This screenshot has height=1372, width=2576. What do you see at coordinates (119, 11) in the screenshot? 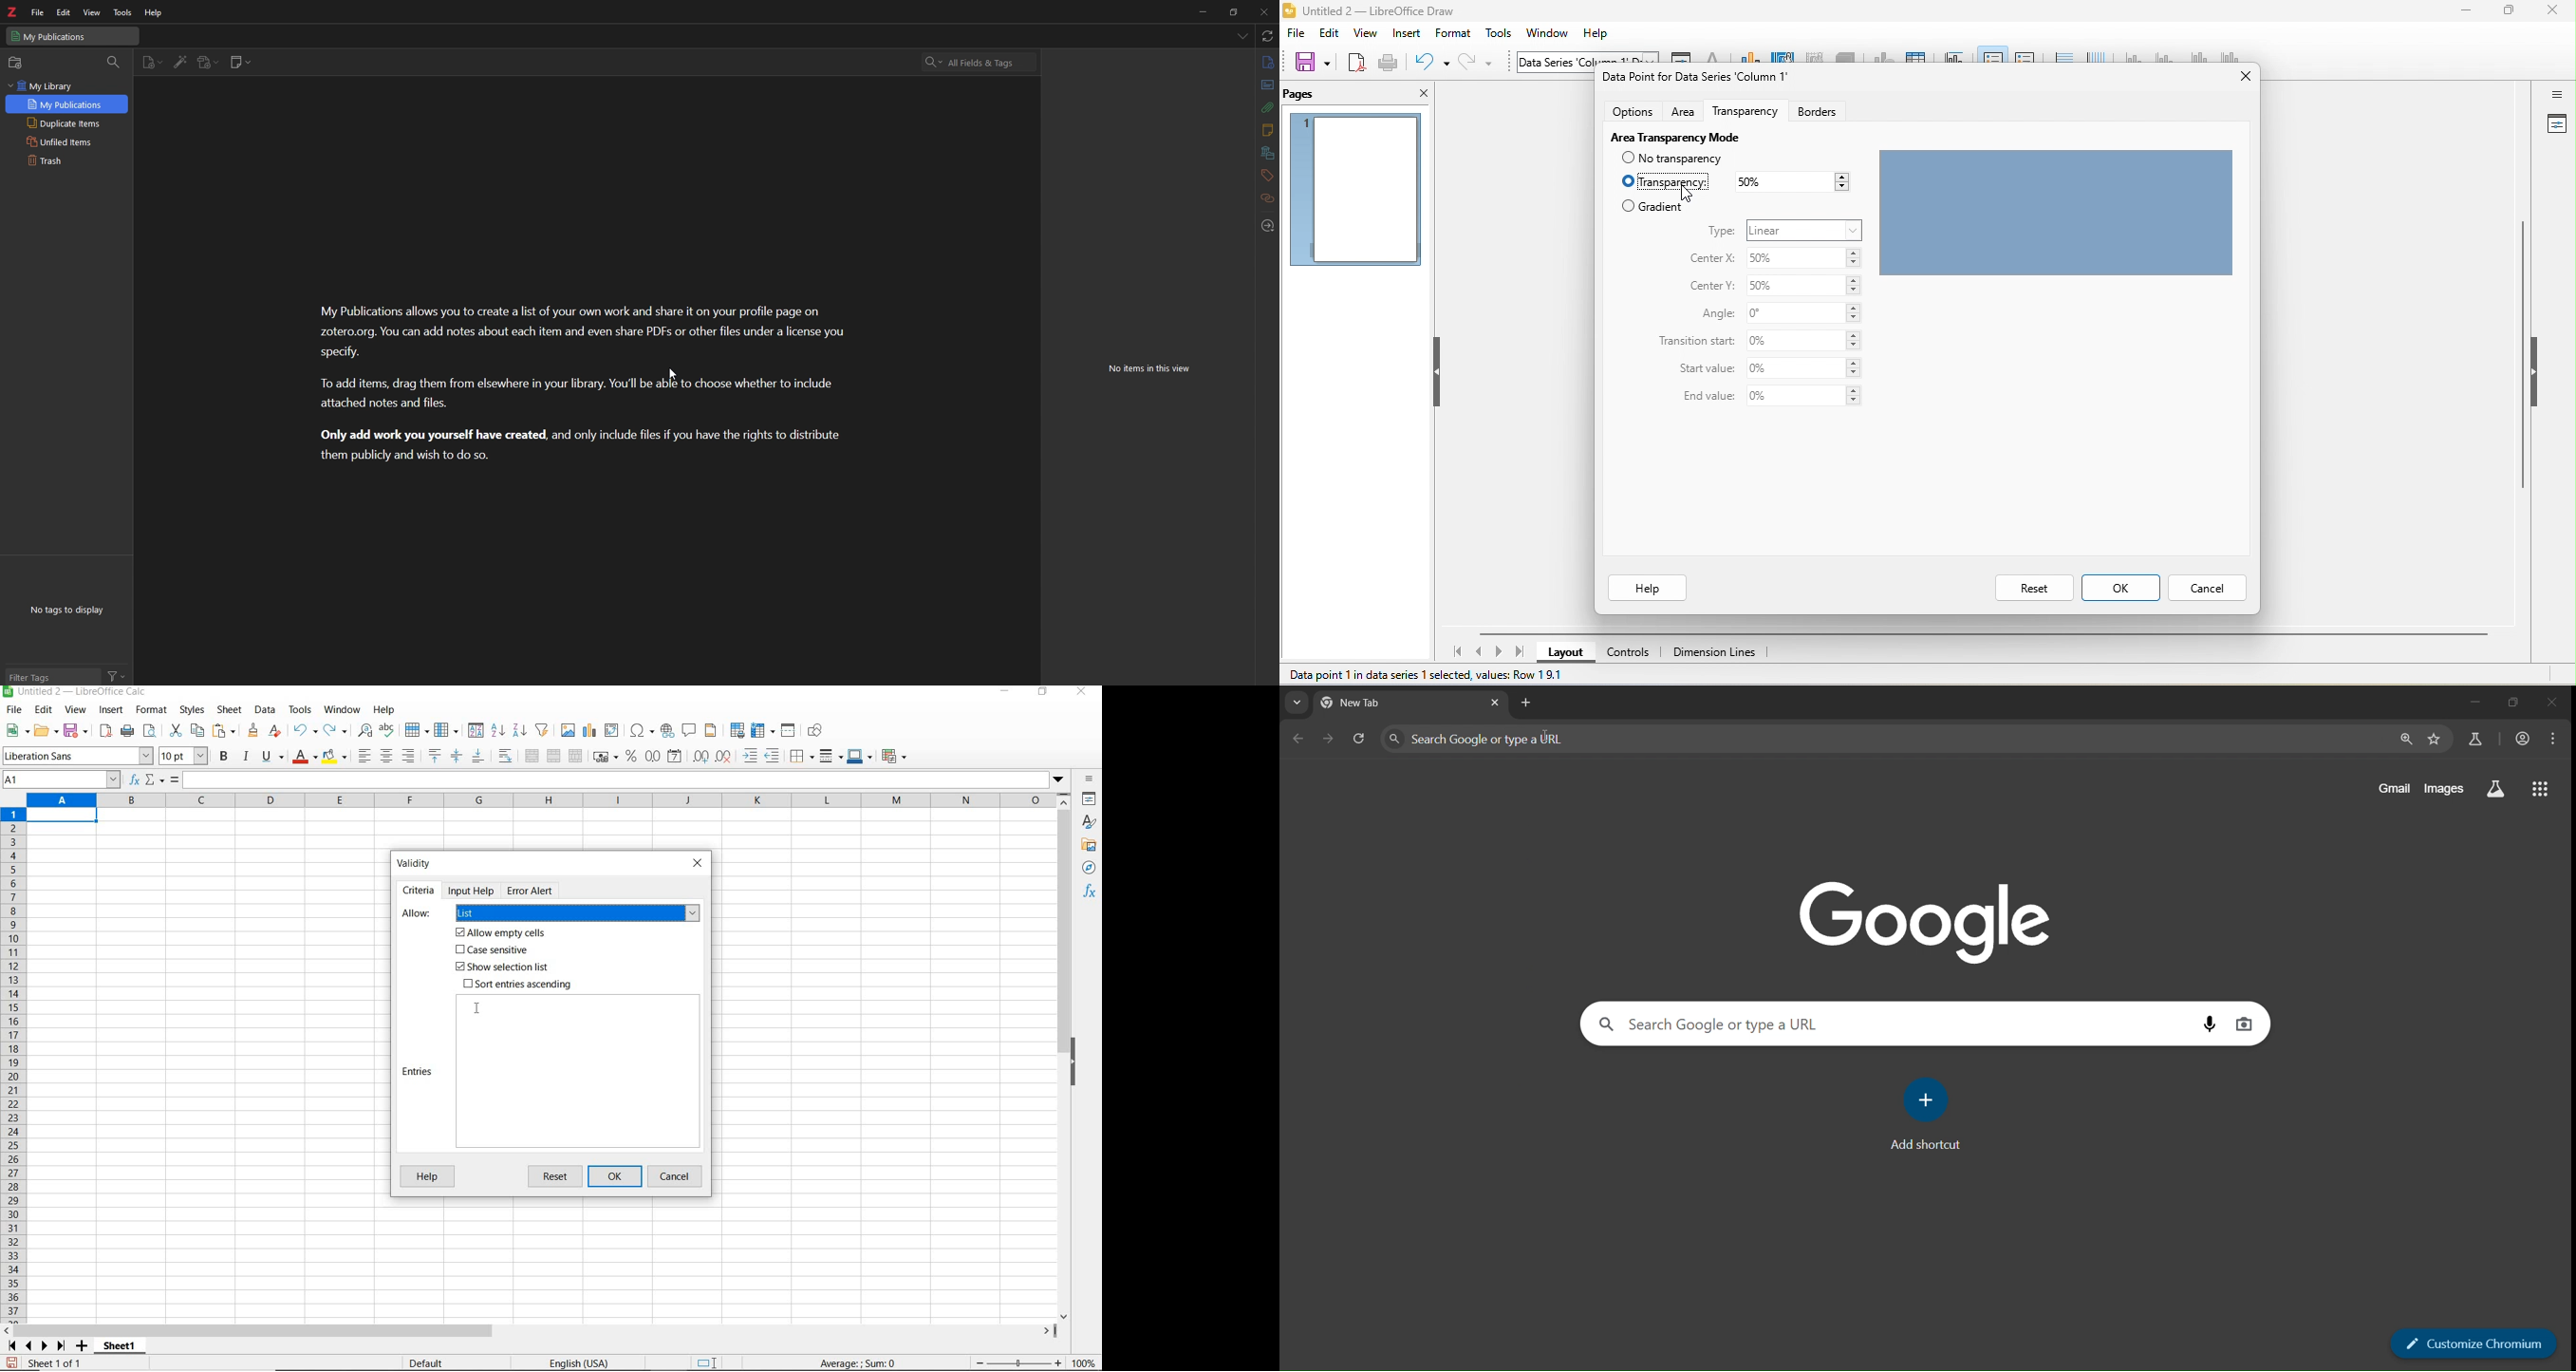
I see `Tools` at bounding box center [119, 11].